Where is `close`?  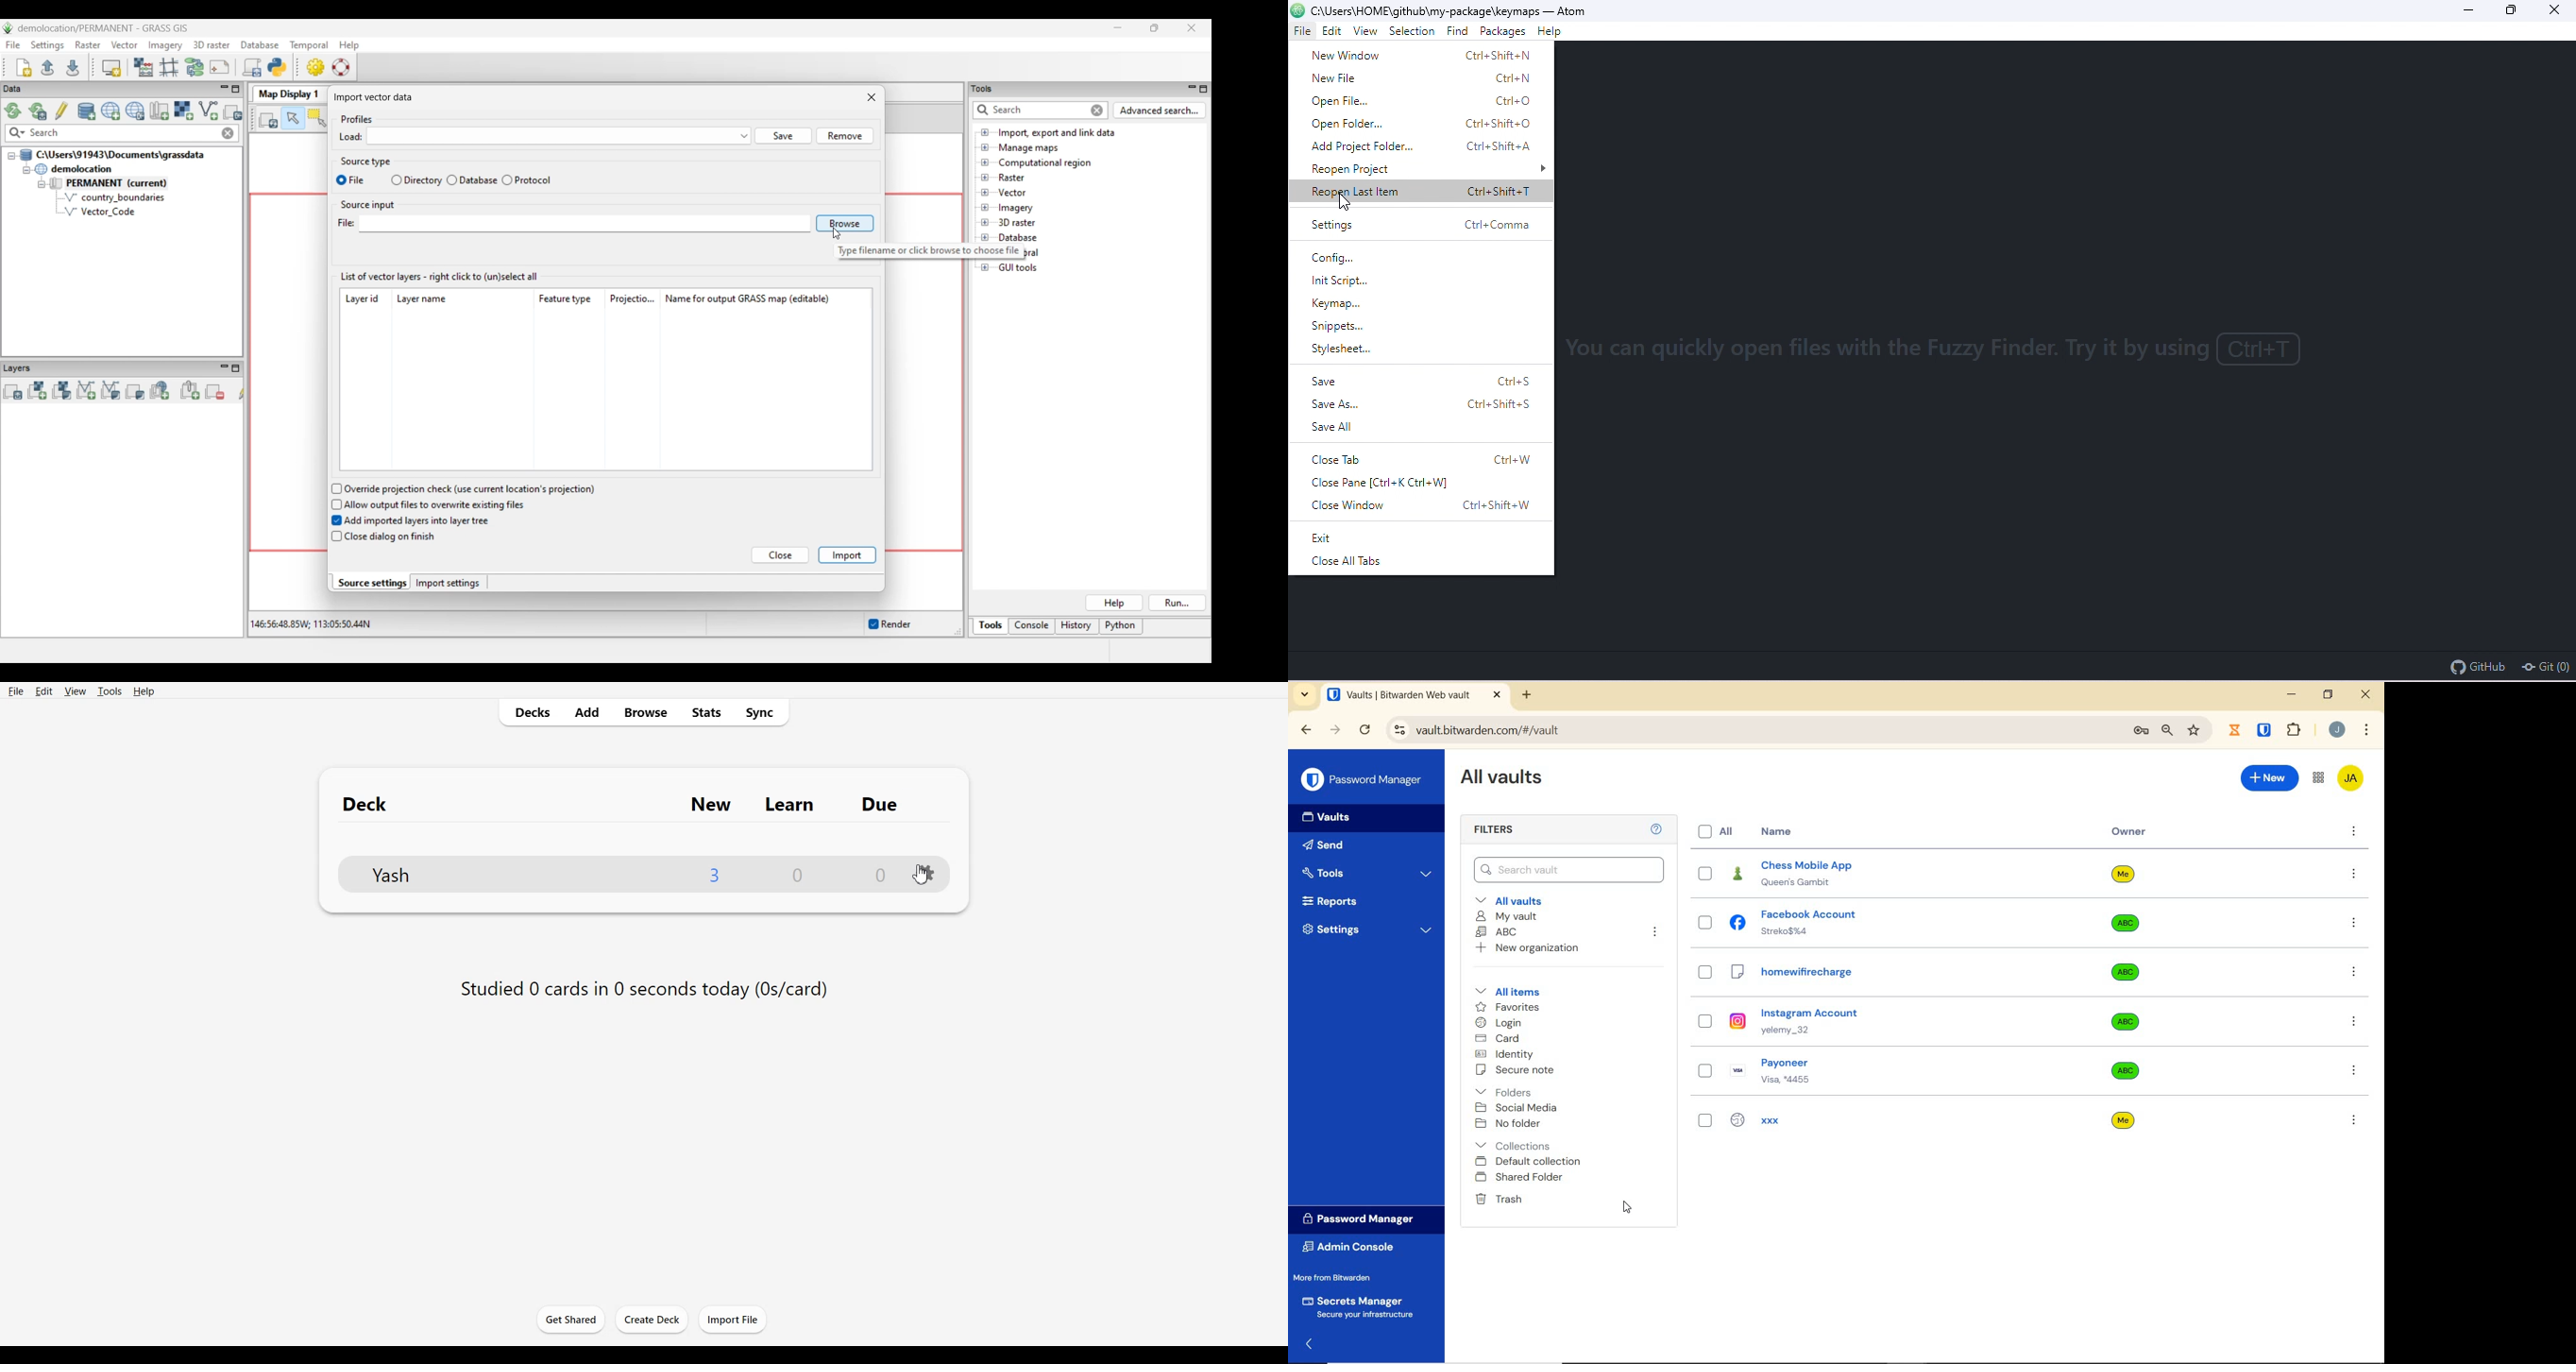 close is located at coordinates (2367, 693).